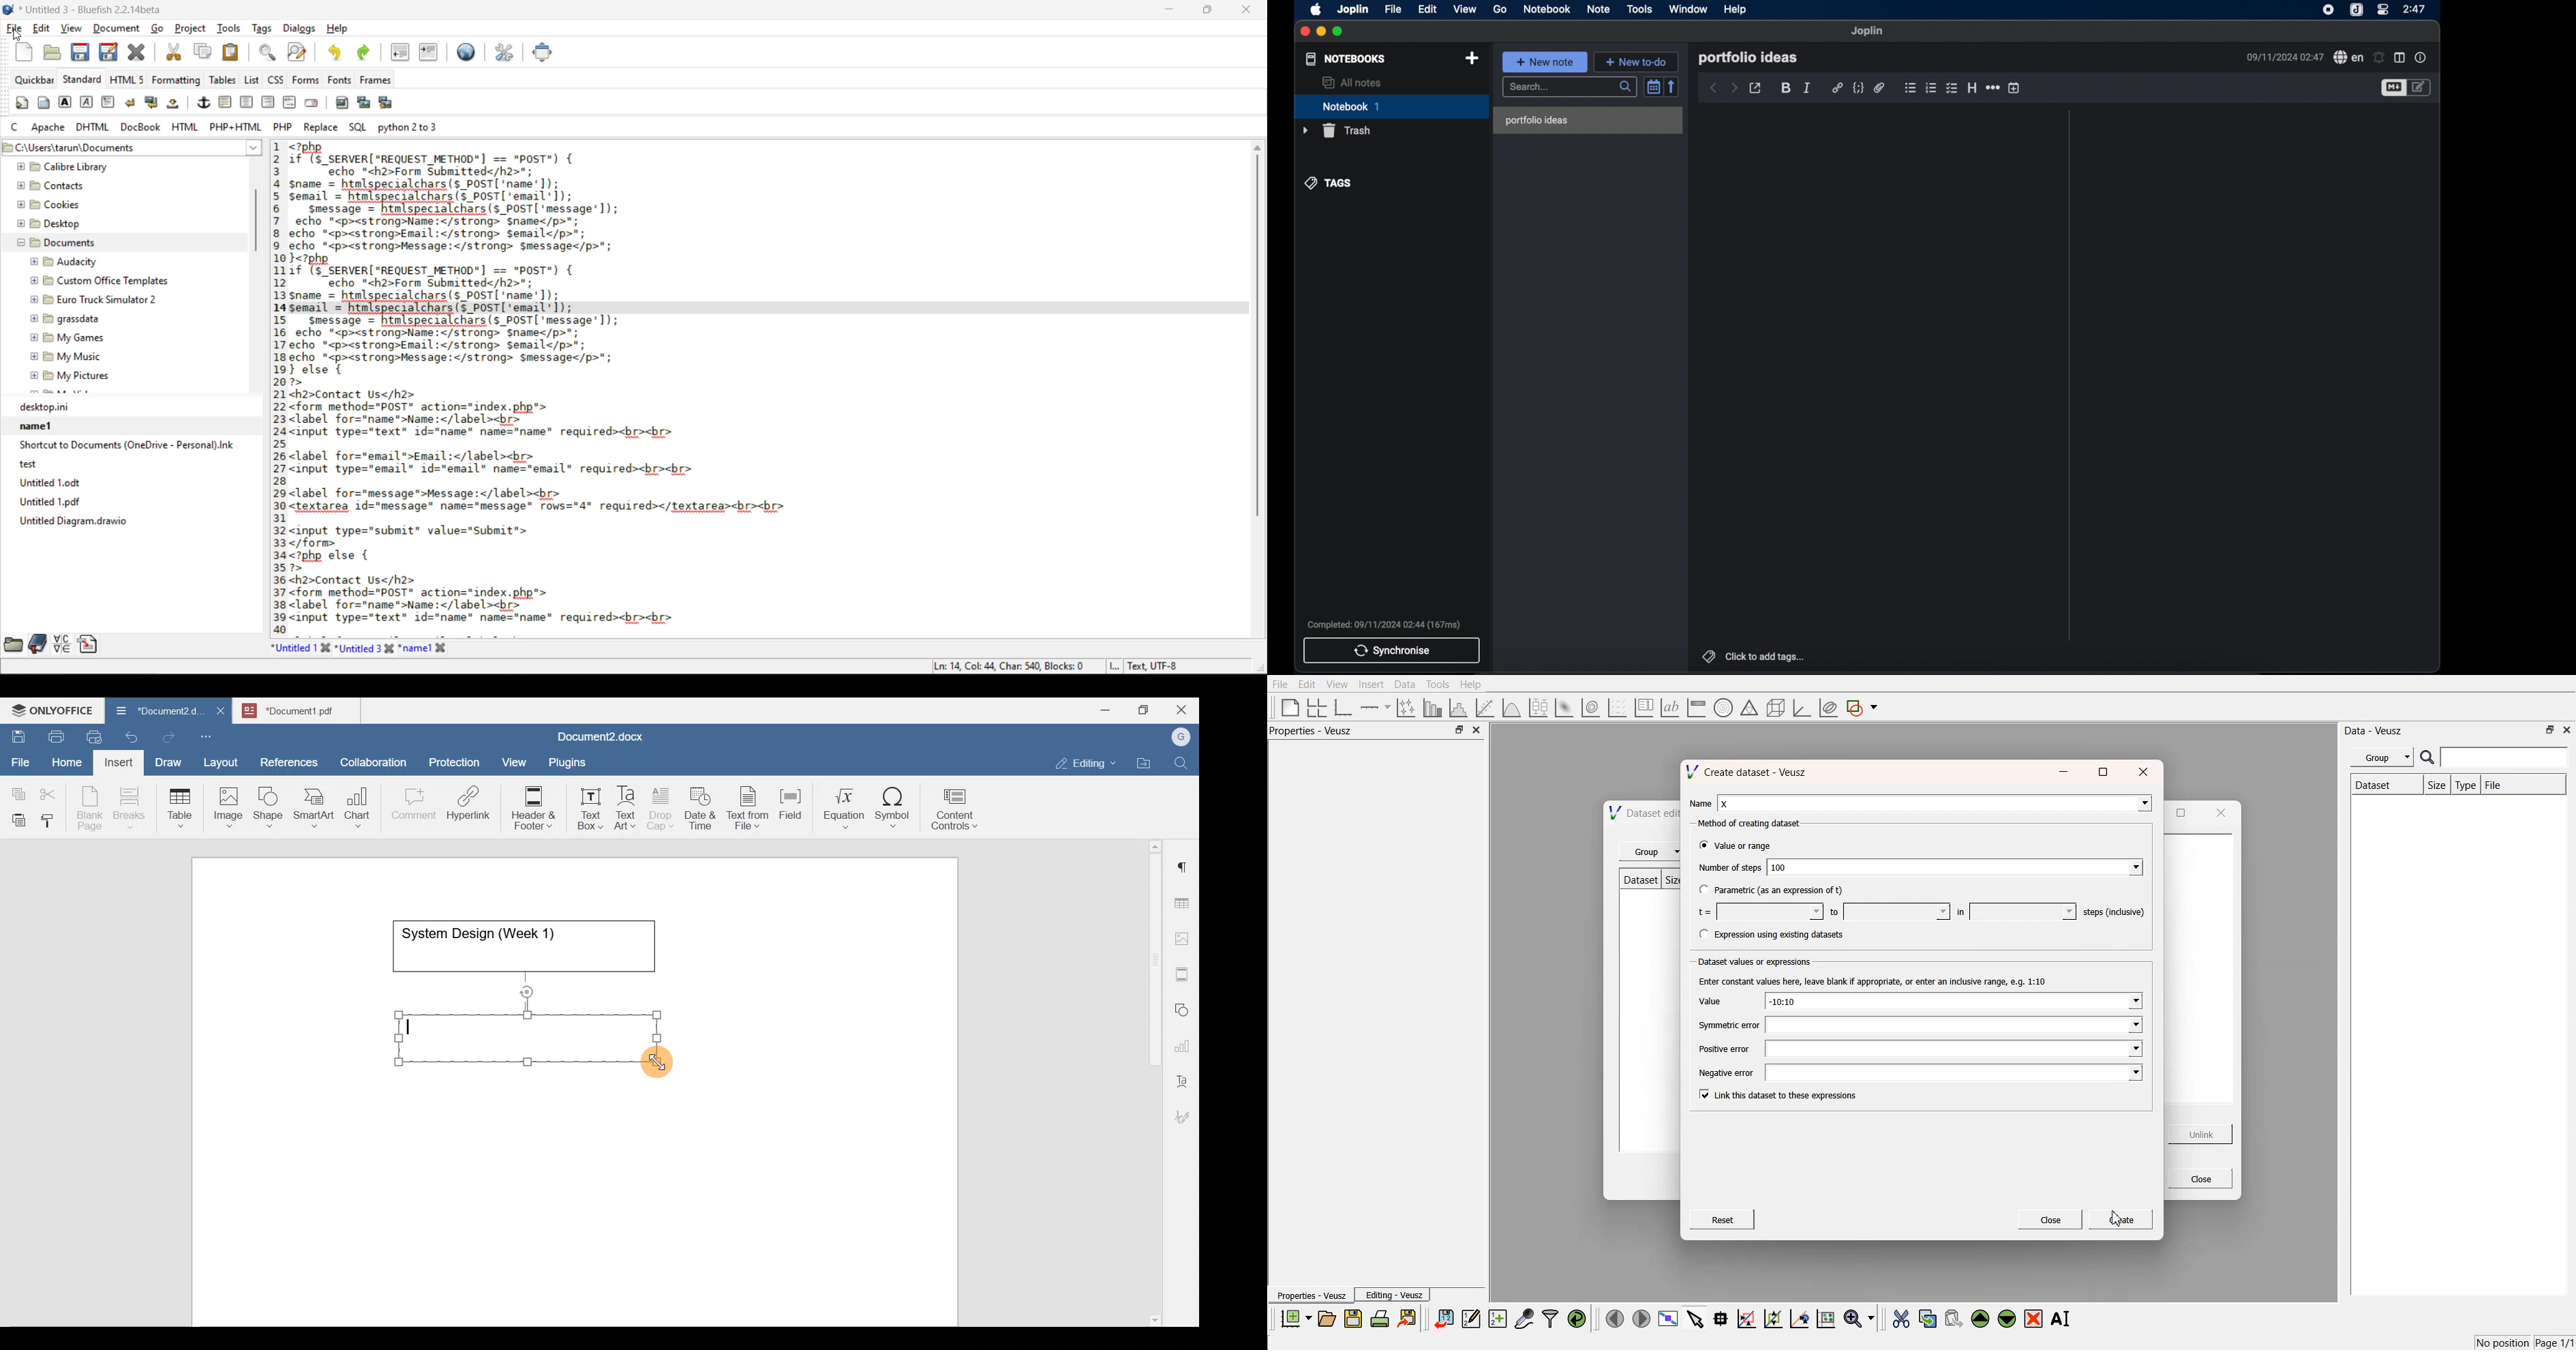  Describe the element at coordinates (297, 30) in the screenshot. I see `dialogs` at that location.